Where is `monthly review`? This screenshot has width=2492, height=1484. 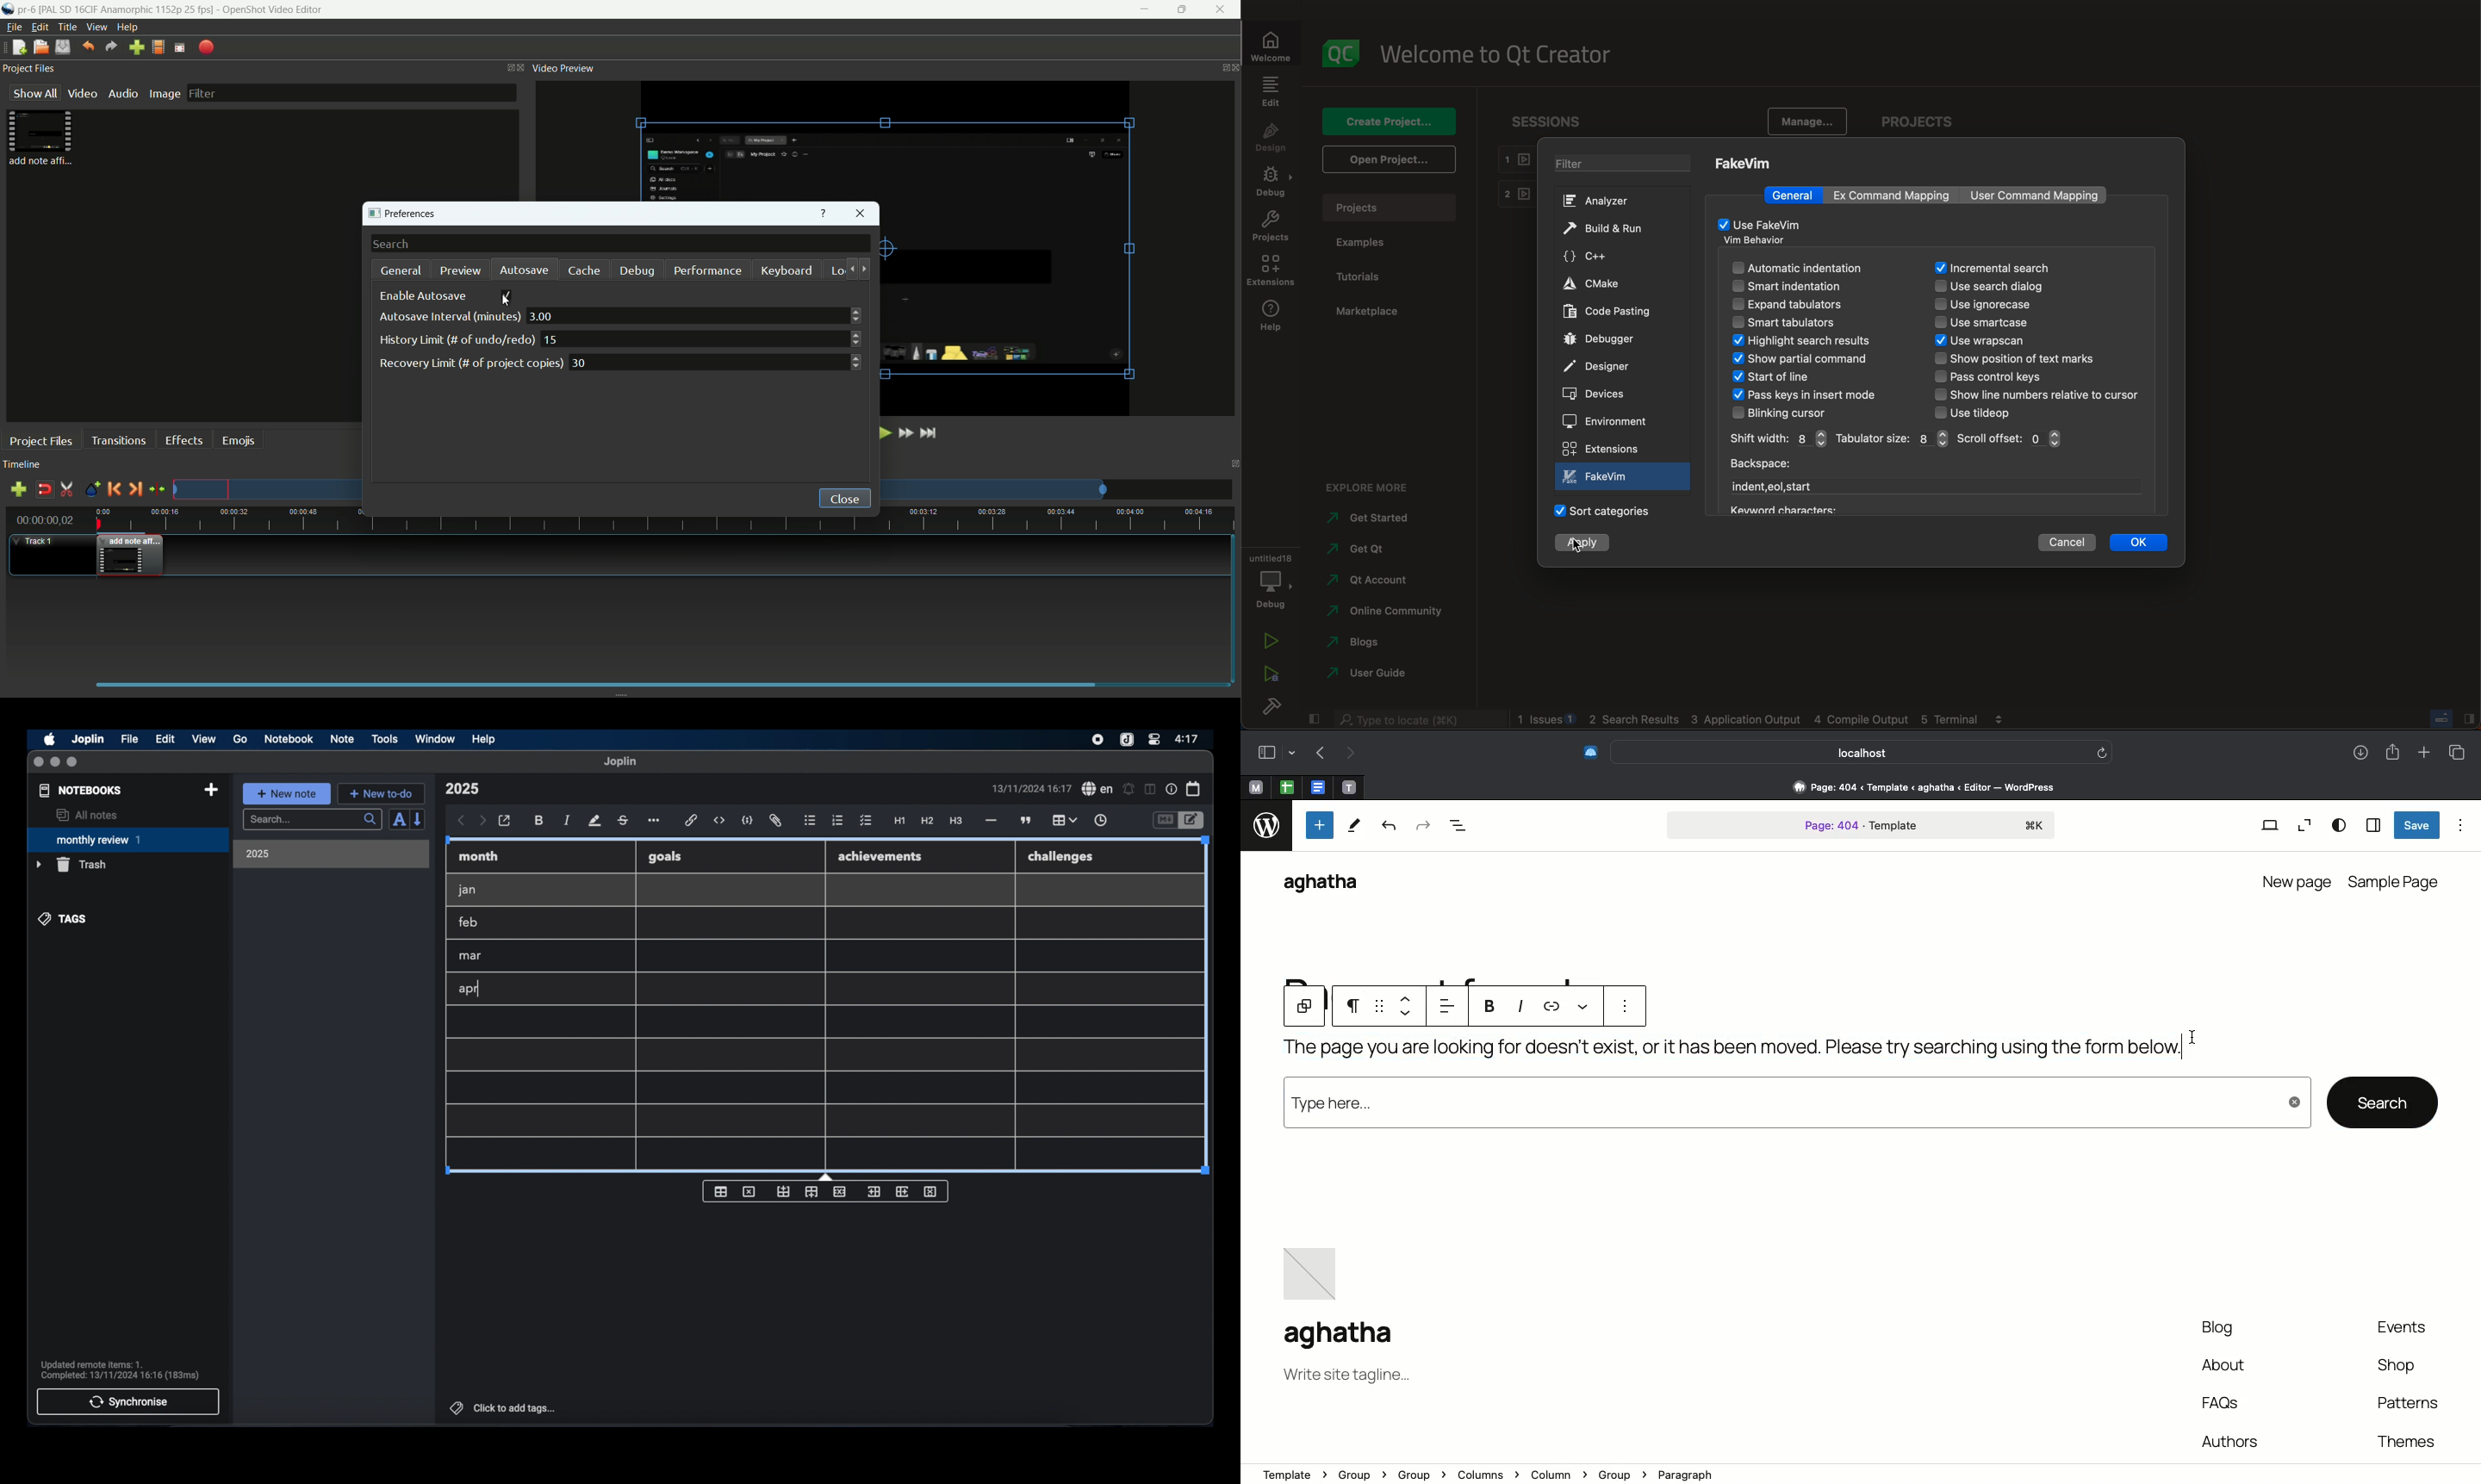
monthly review is located at coordinates (128, 839).